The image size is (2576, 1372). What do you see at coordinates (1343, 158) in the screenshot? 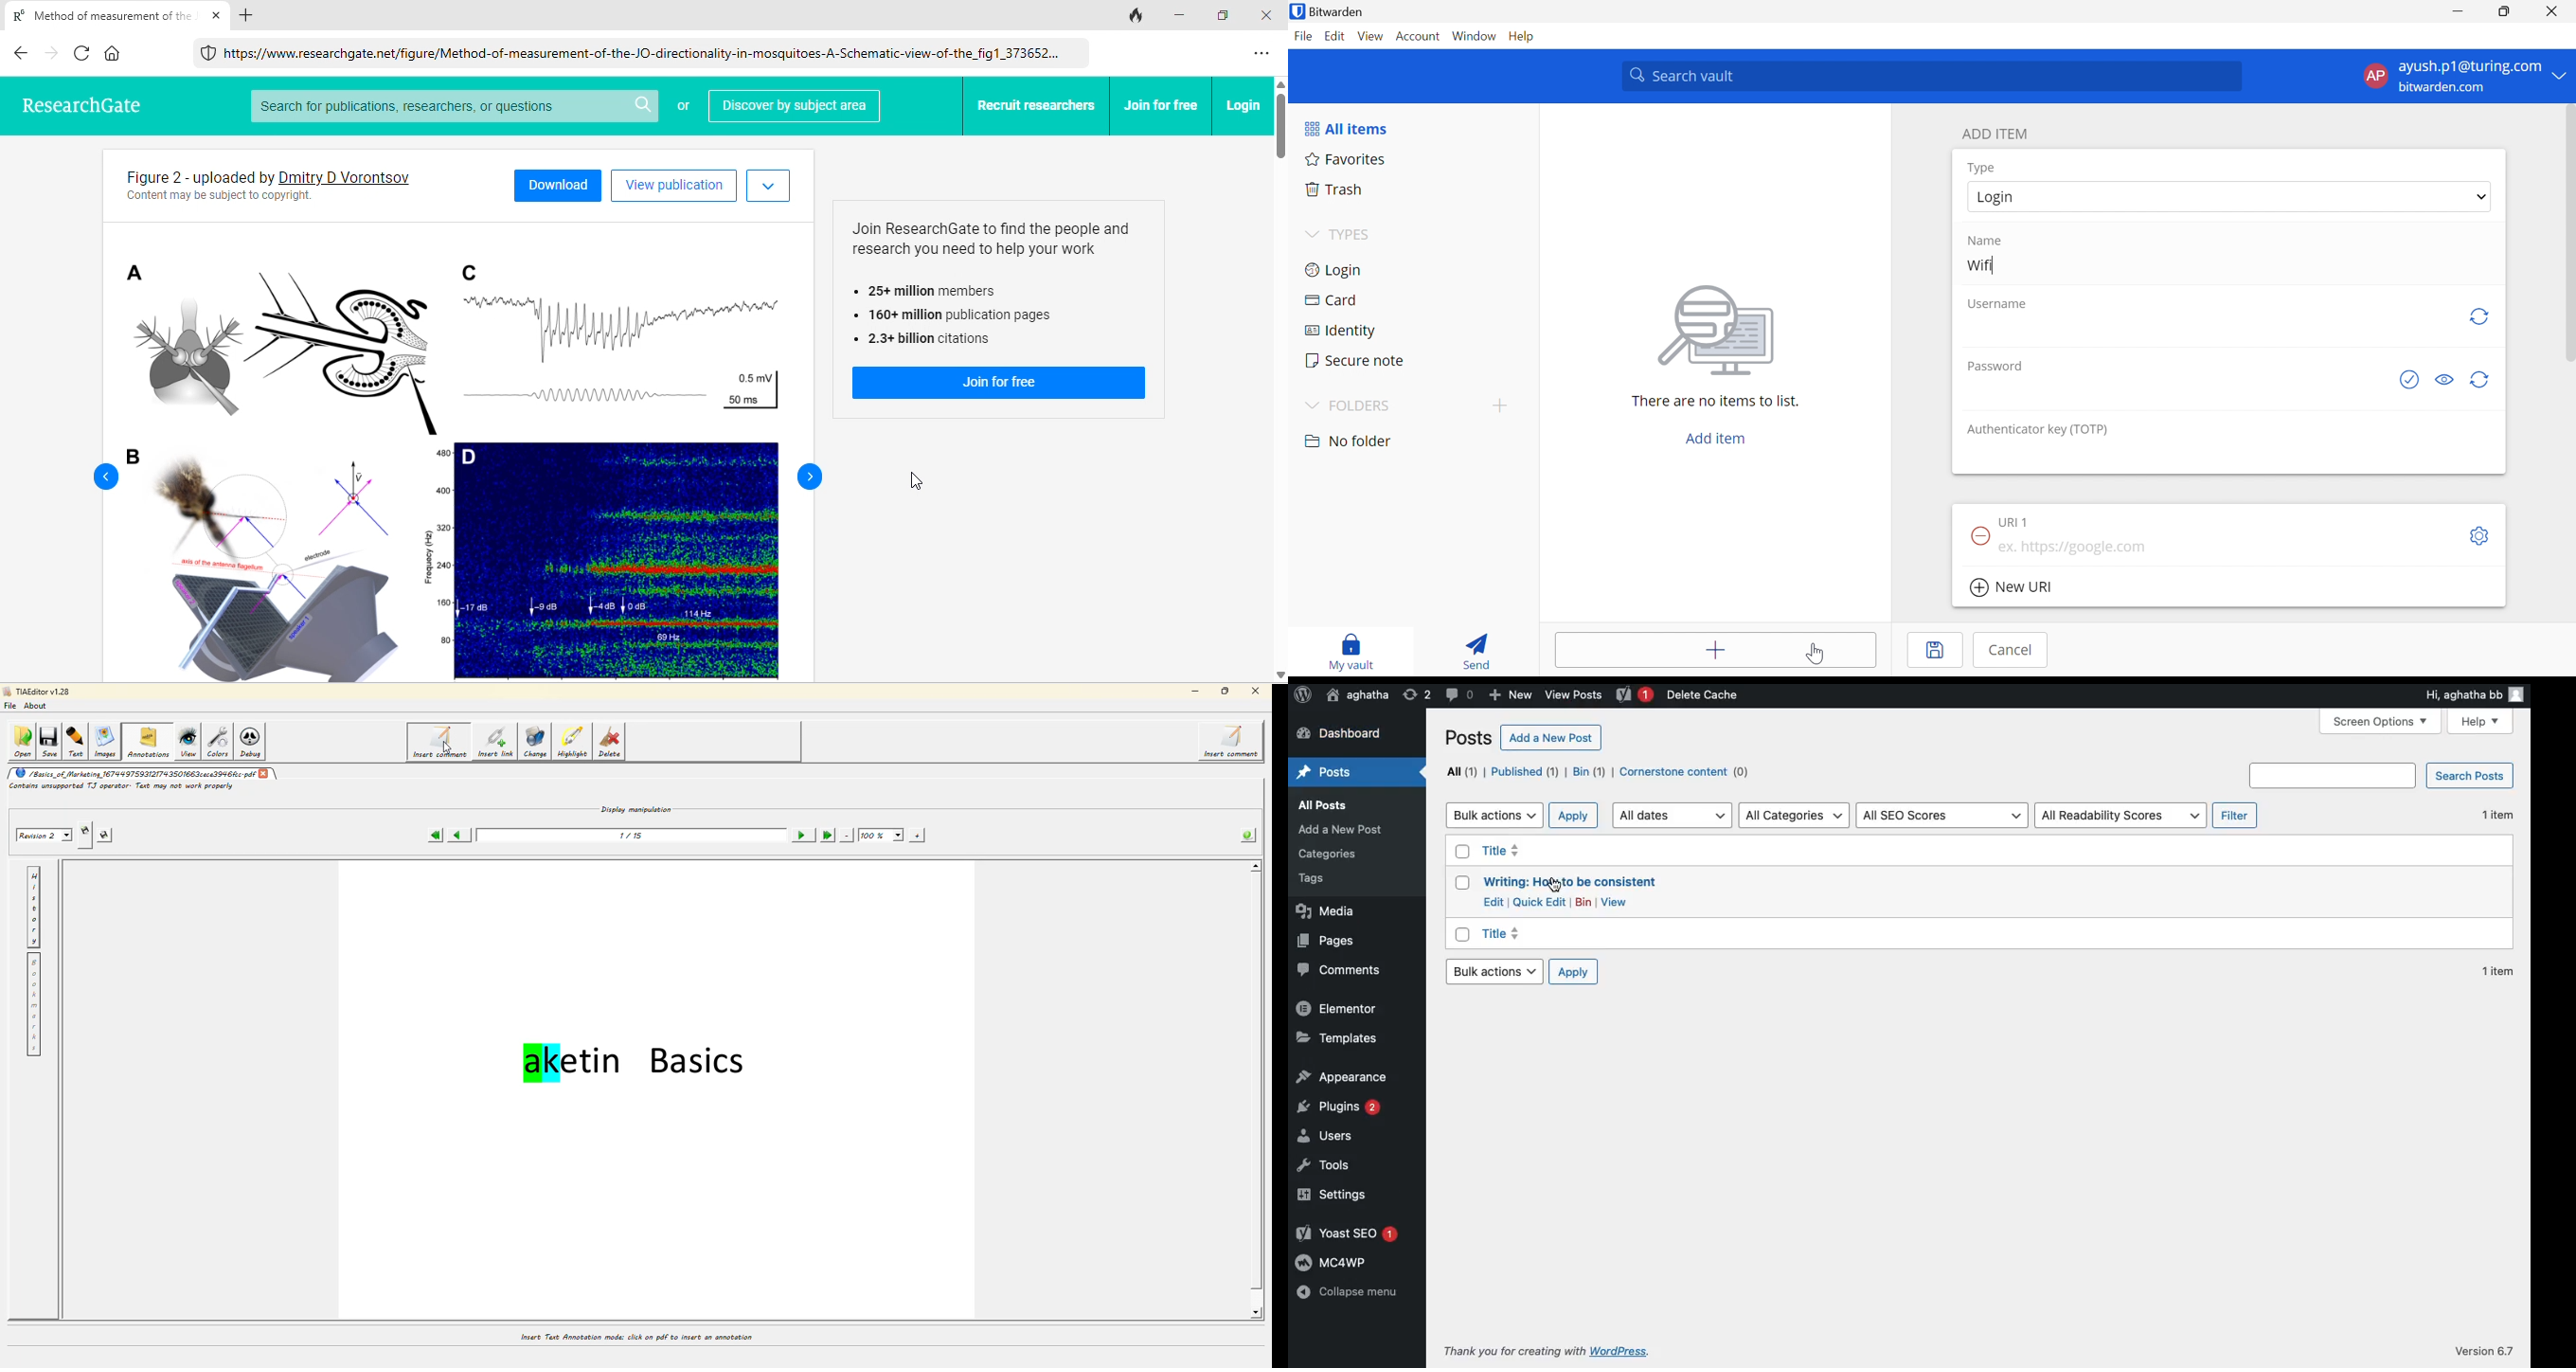
I see `Favorites` at bounding box center [1343, 158].